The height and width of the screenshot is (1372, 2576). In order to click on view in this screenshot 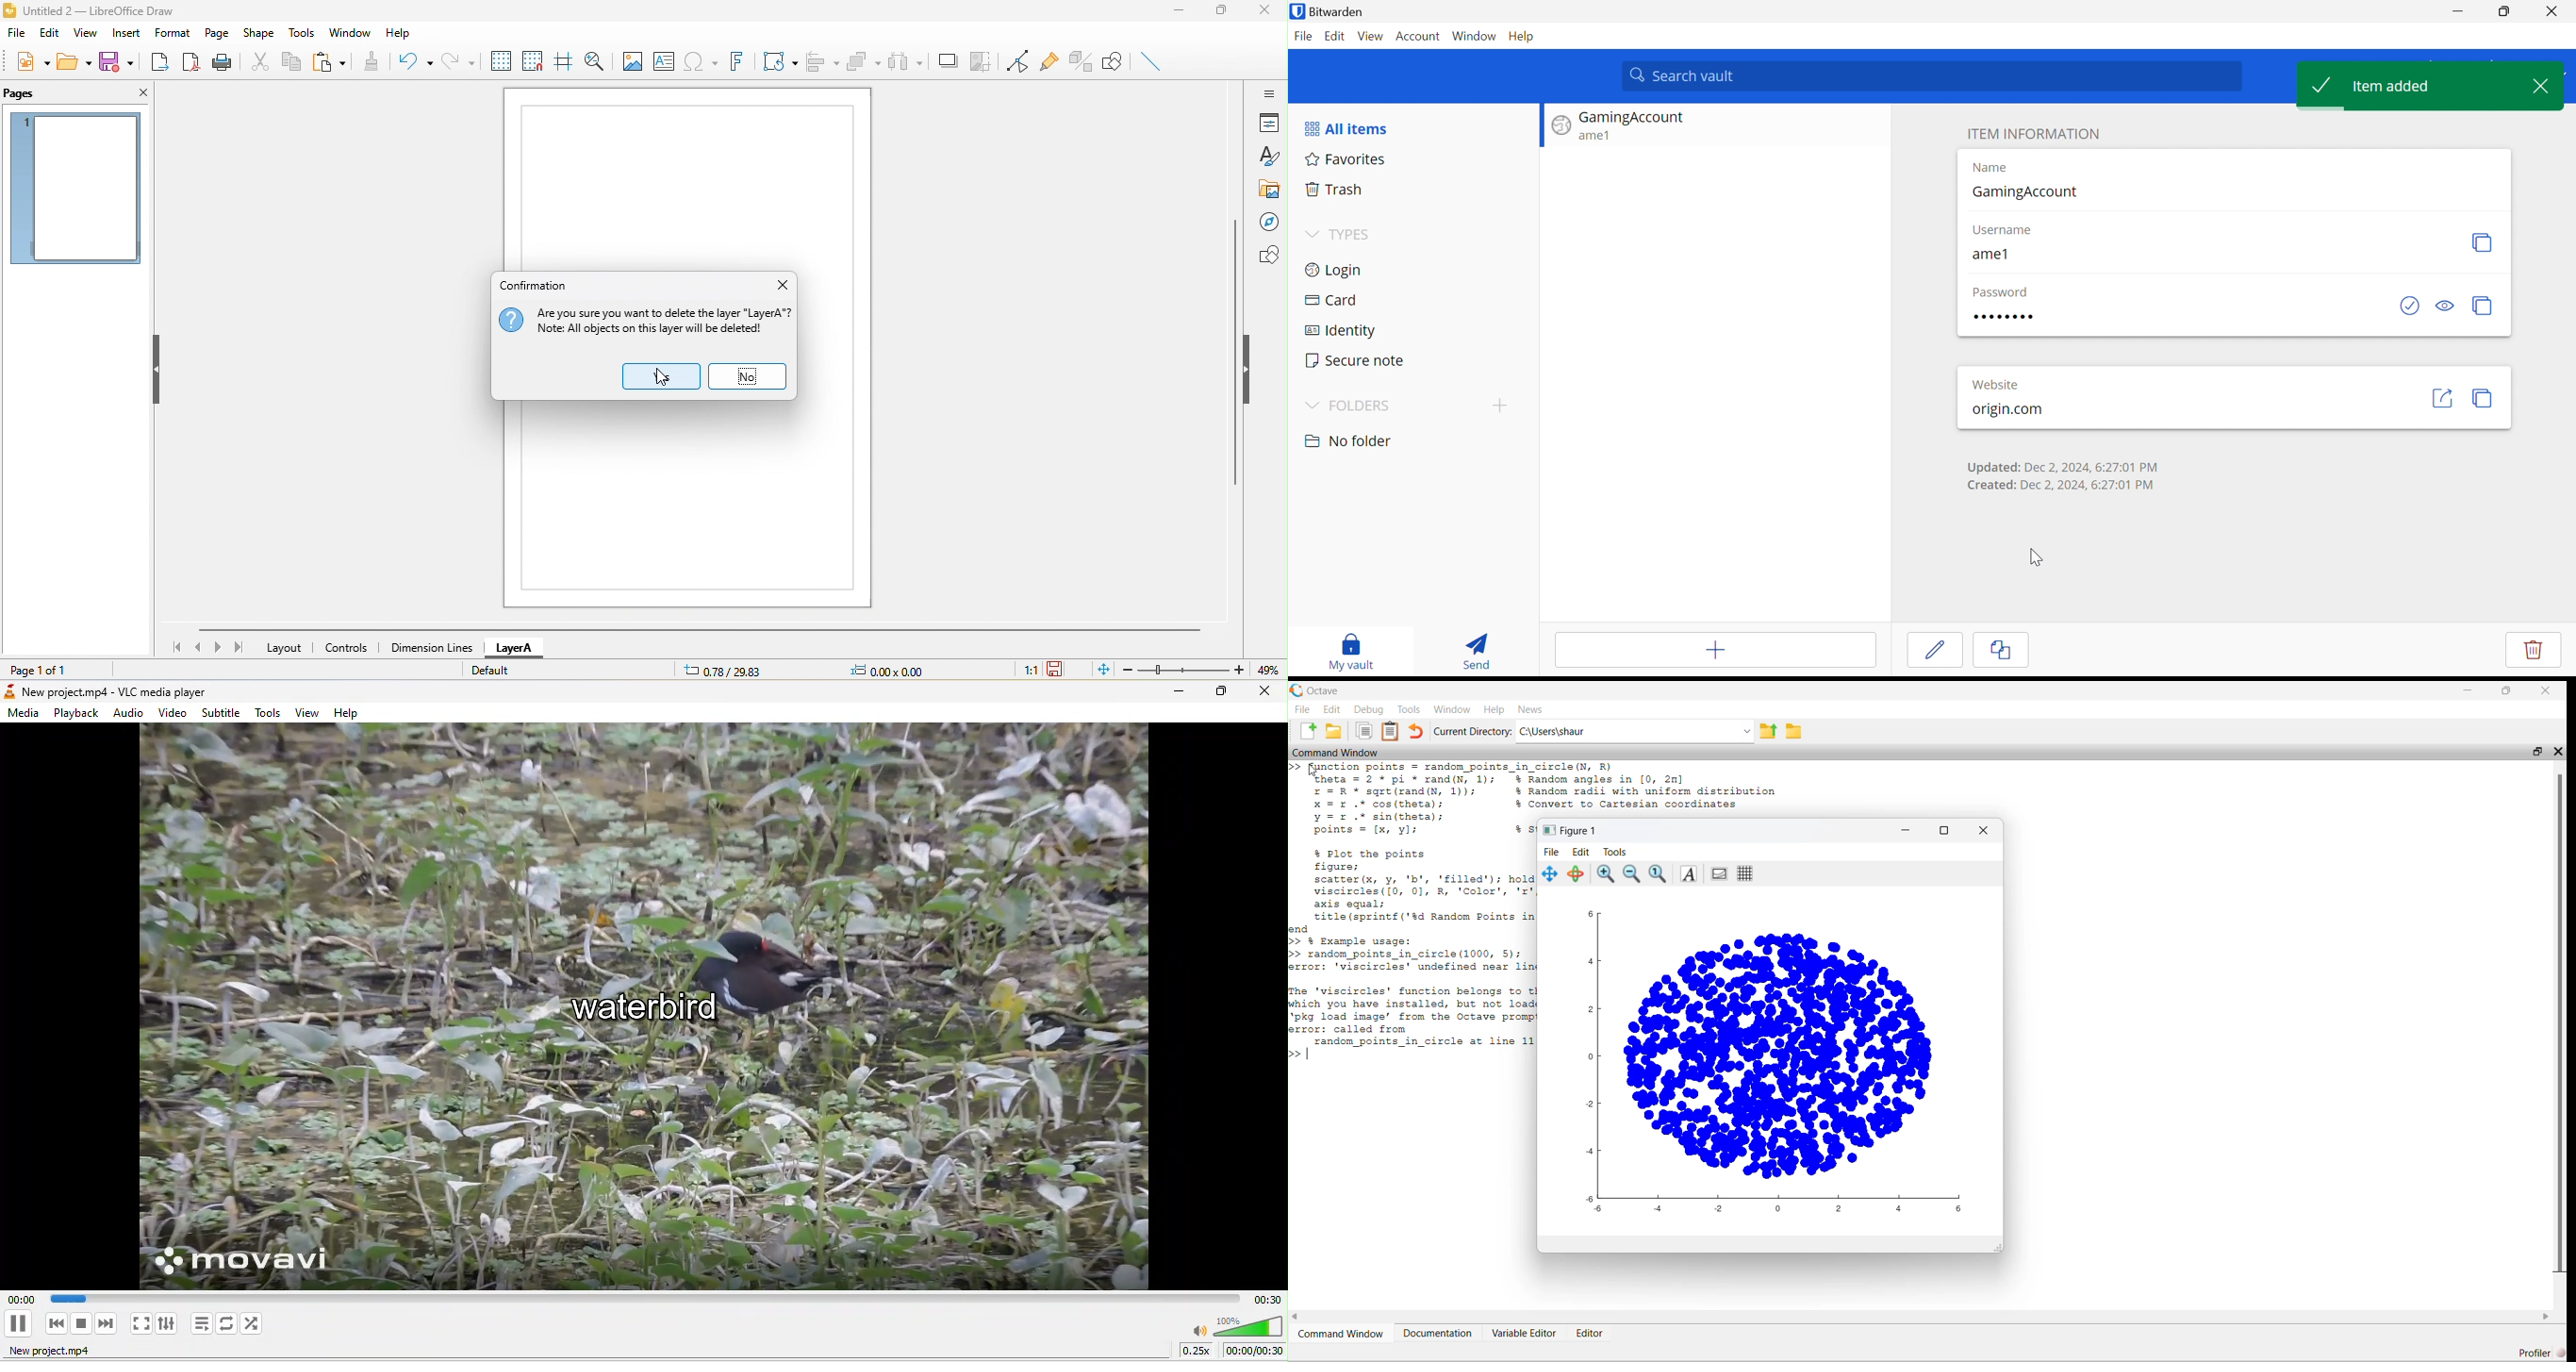, I will do `click(308, 712)`.